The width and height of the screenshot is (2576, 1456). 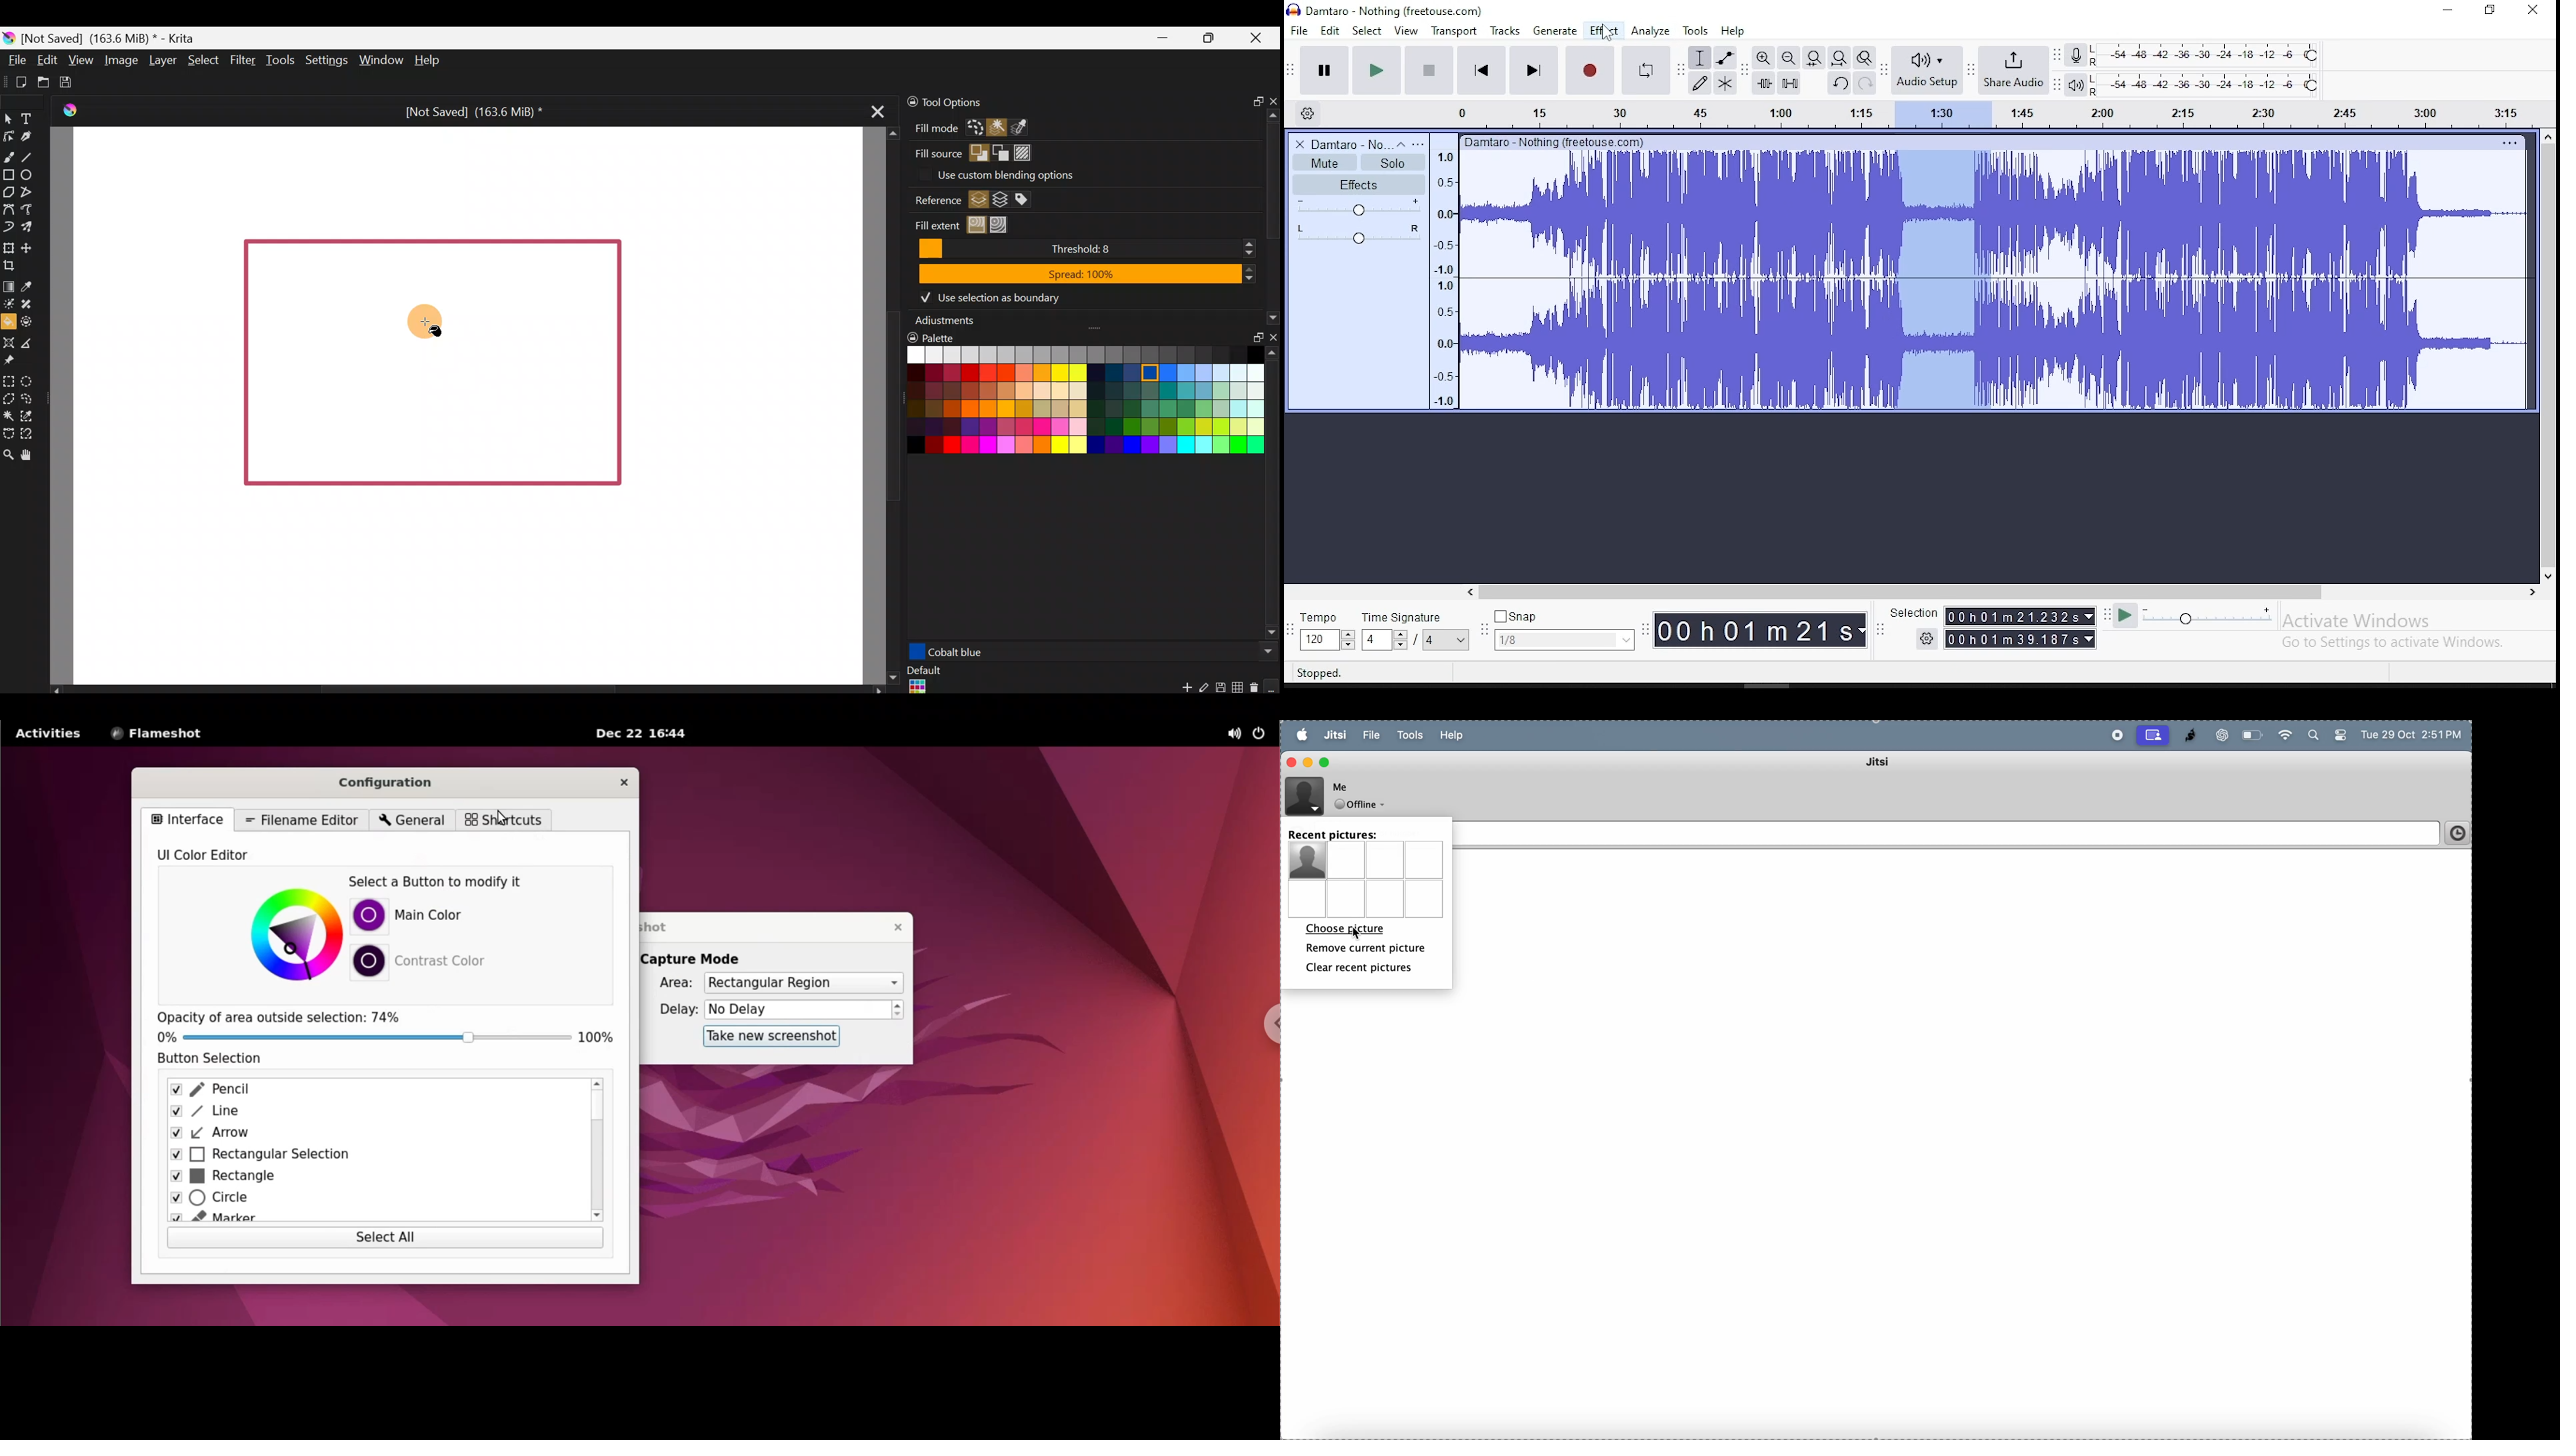 What do you see at coordinates (9, 305) in the screenshot?
I see `Colourise mask tool` at bounding box center [9, 305].